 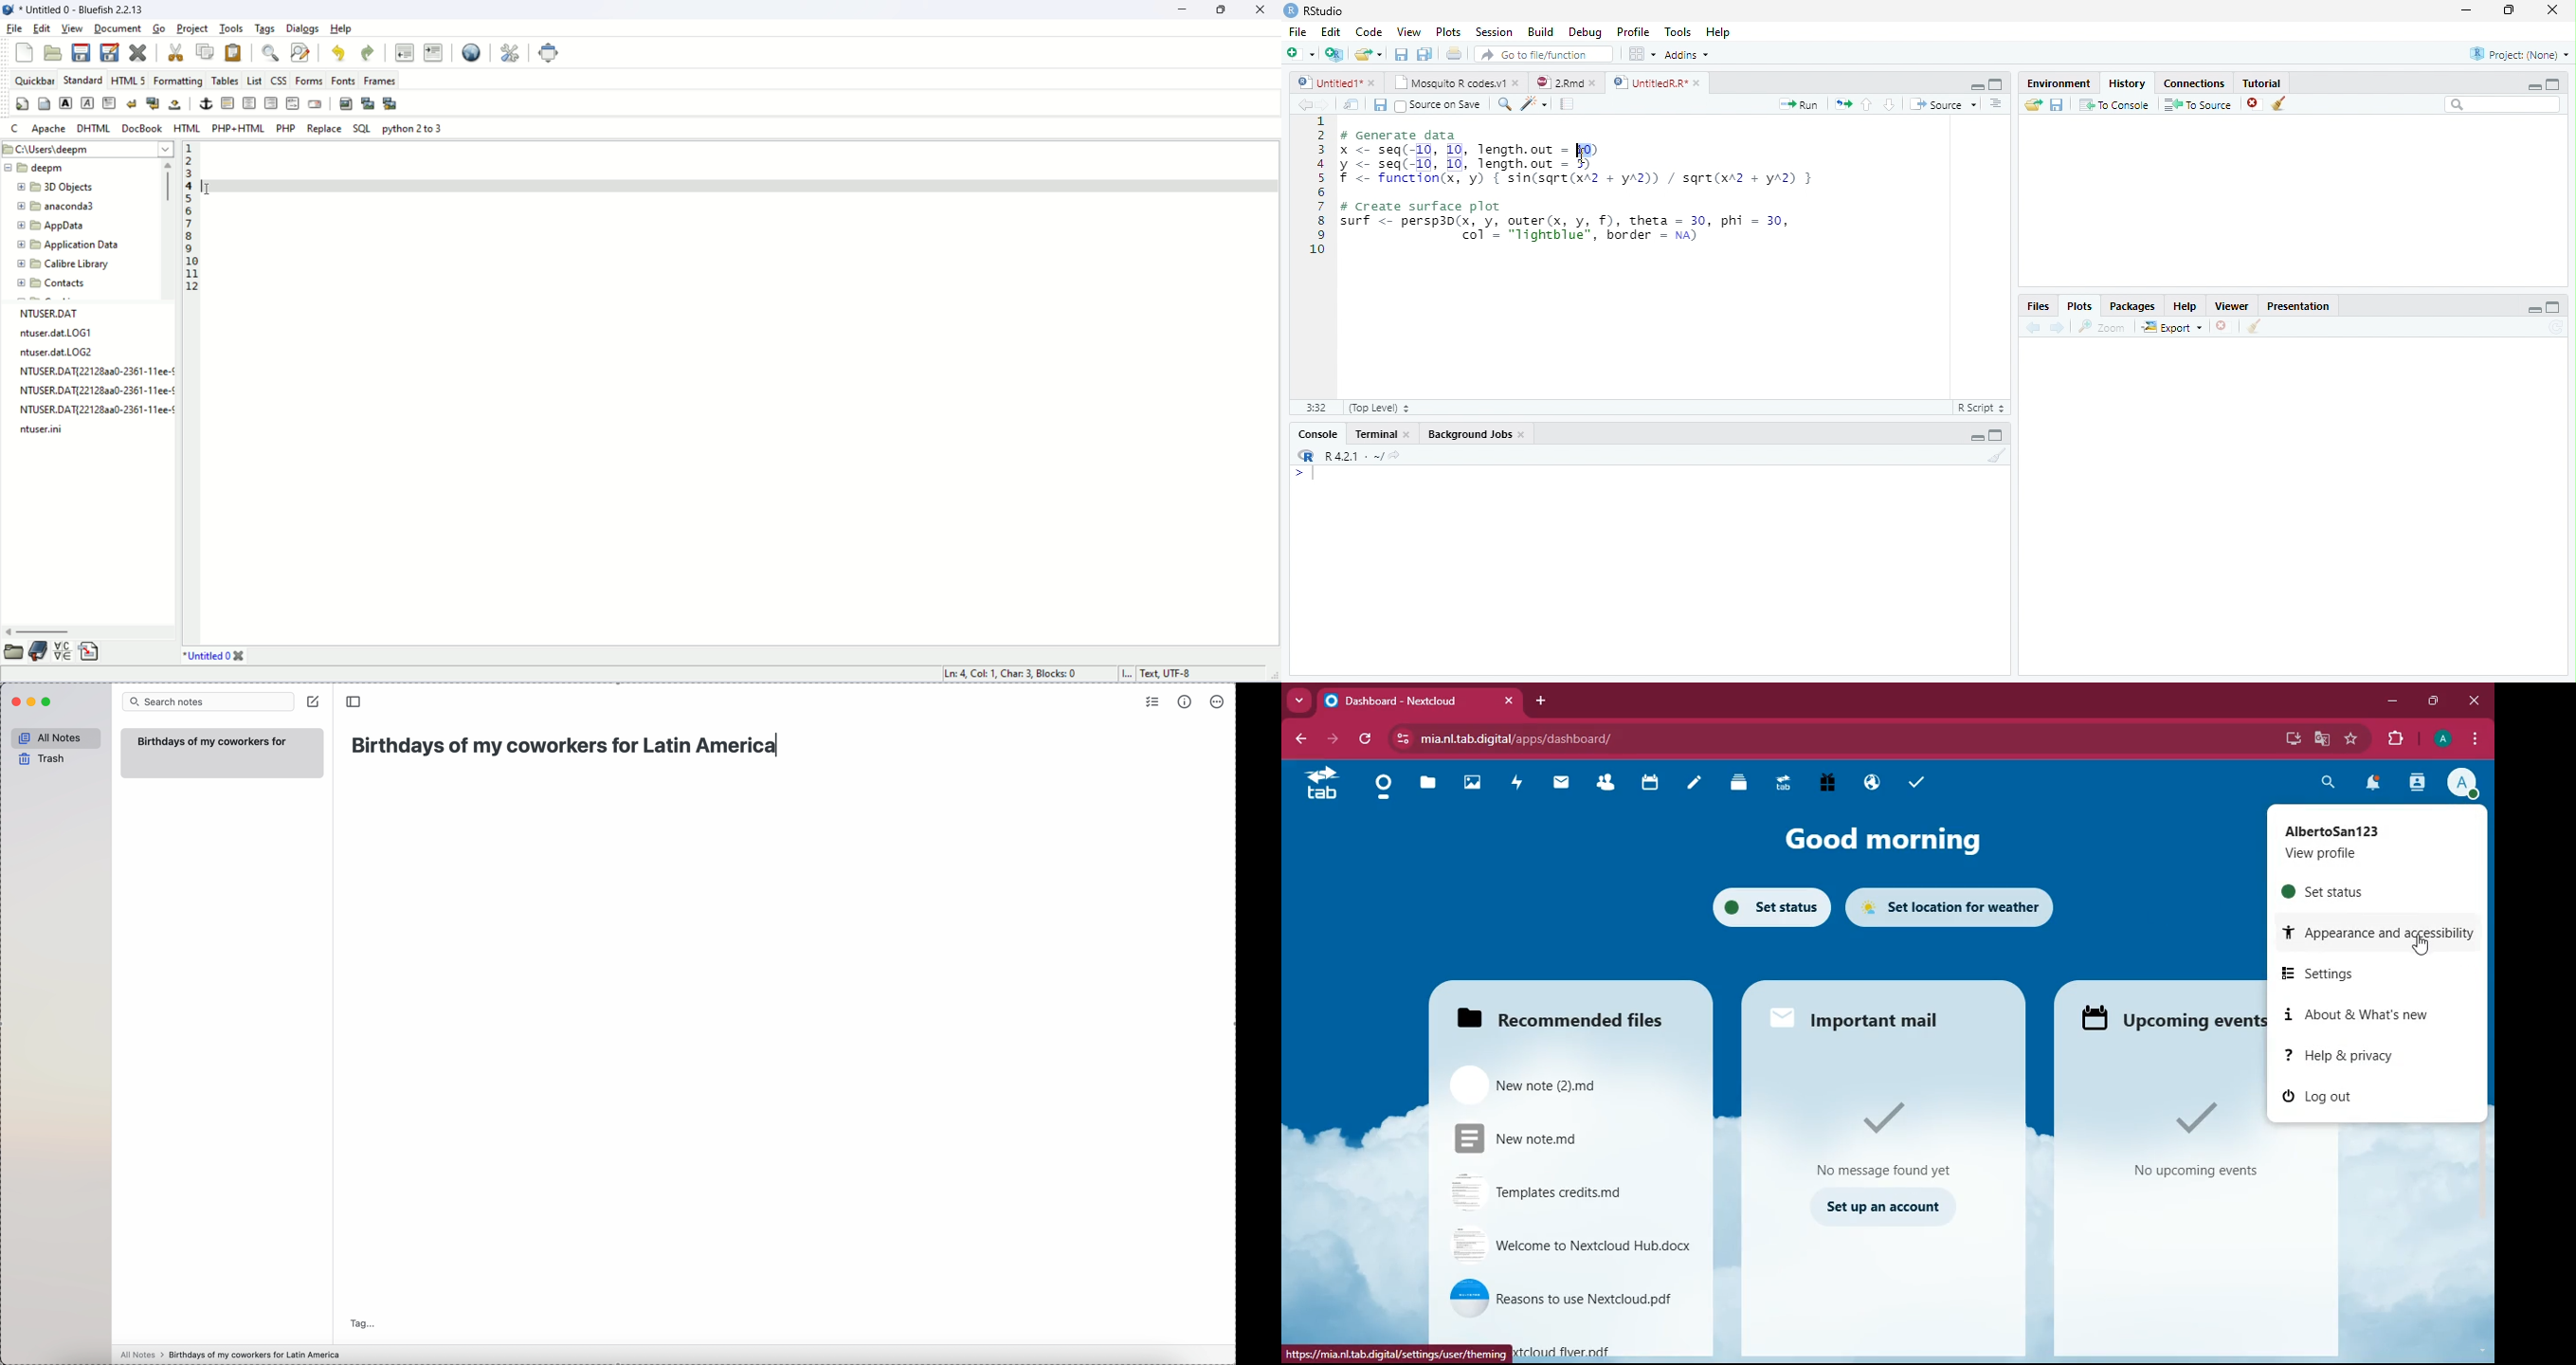 I want to click on UntitledR.R*, so click(x=1648, y=82).